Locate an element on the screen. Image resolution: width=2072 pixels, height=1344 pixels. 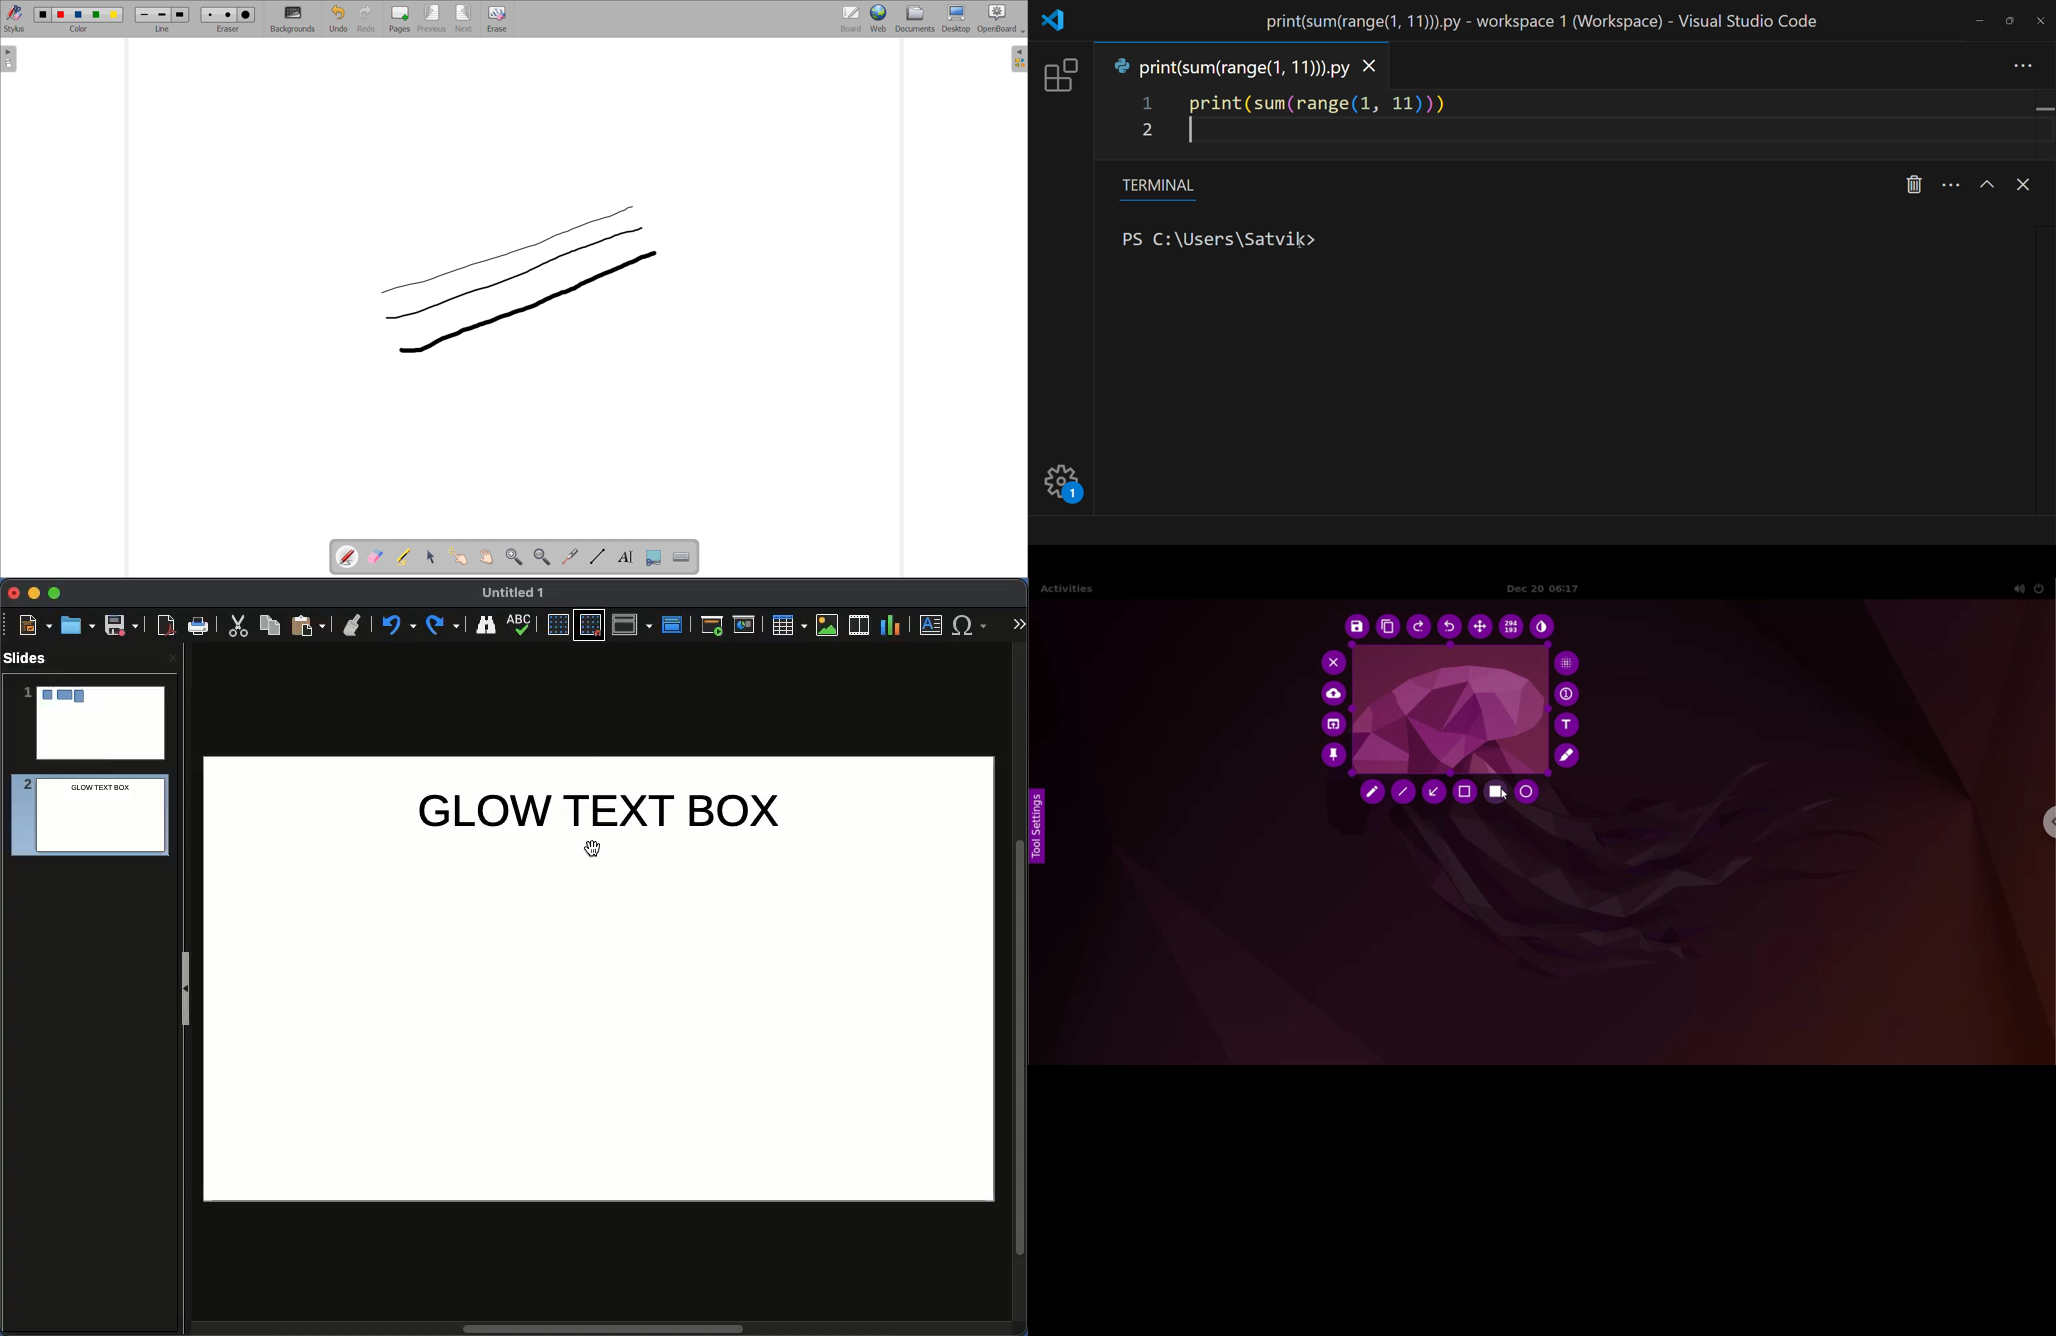
start writing is located at coordinates (1192, 132).